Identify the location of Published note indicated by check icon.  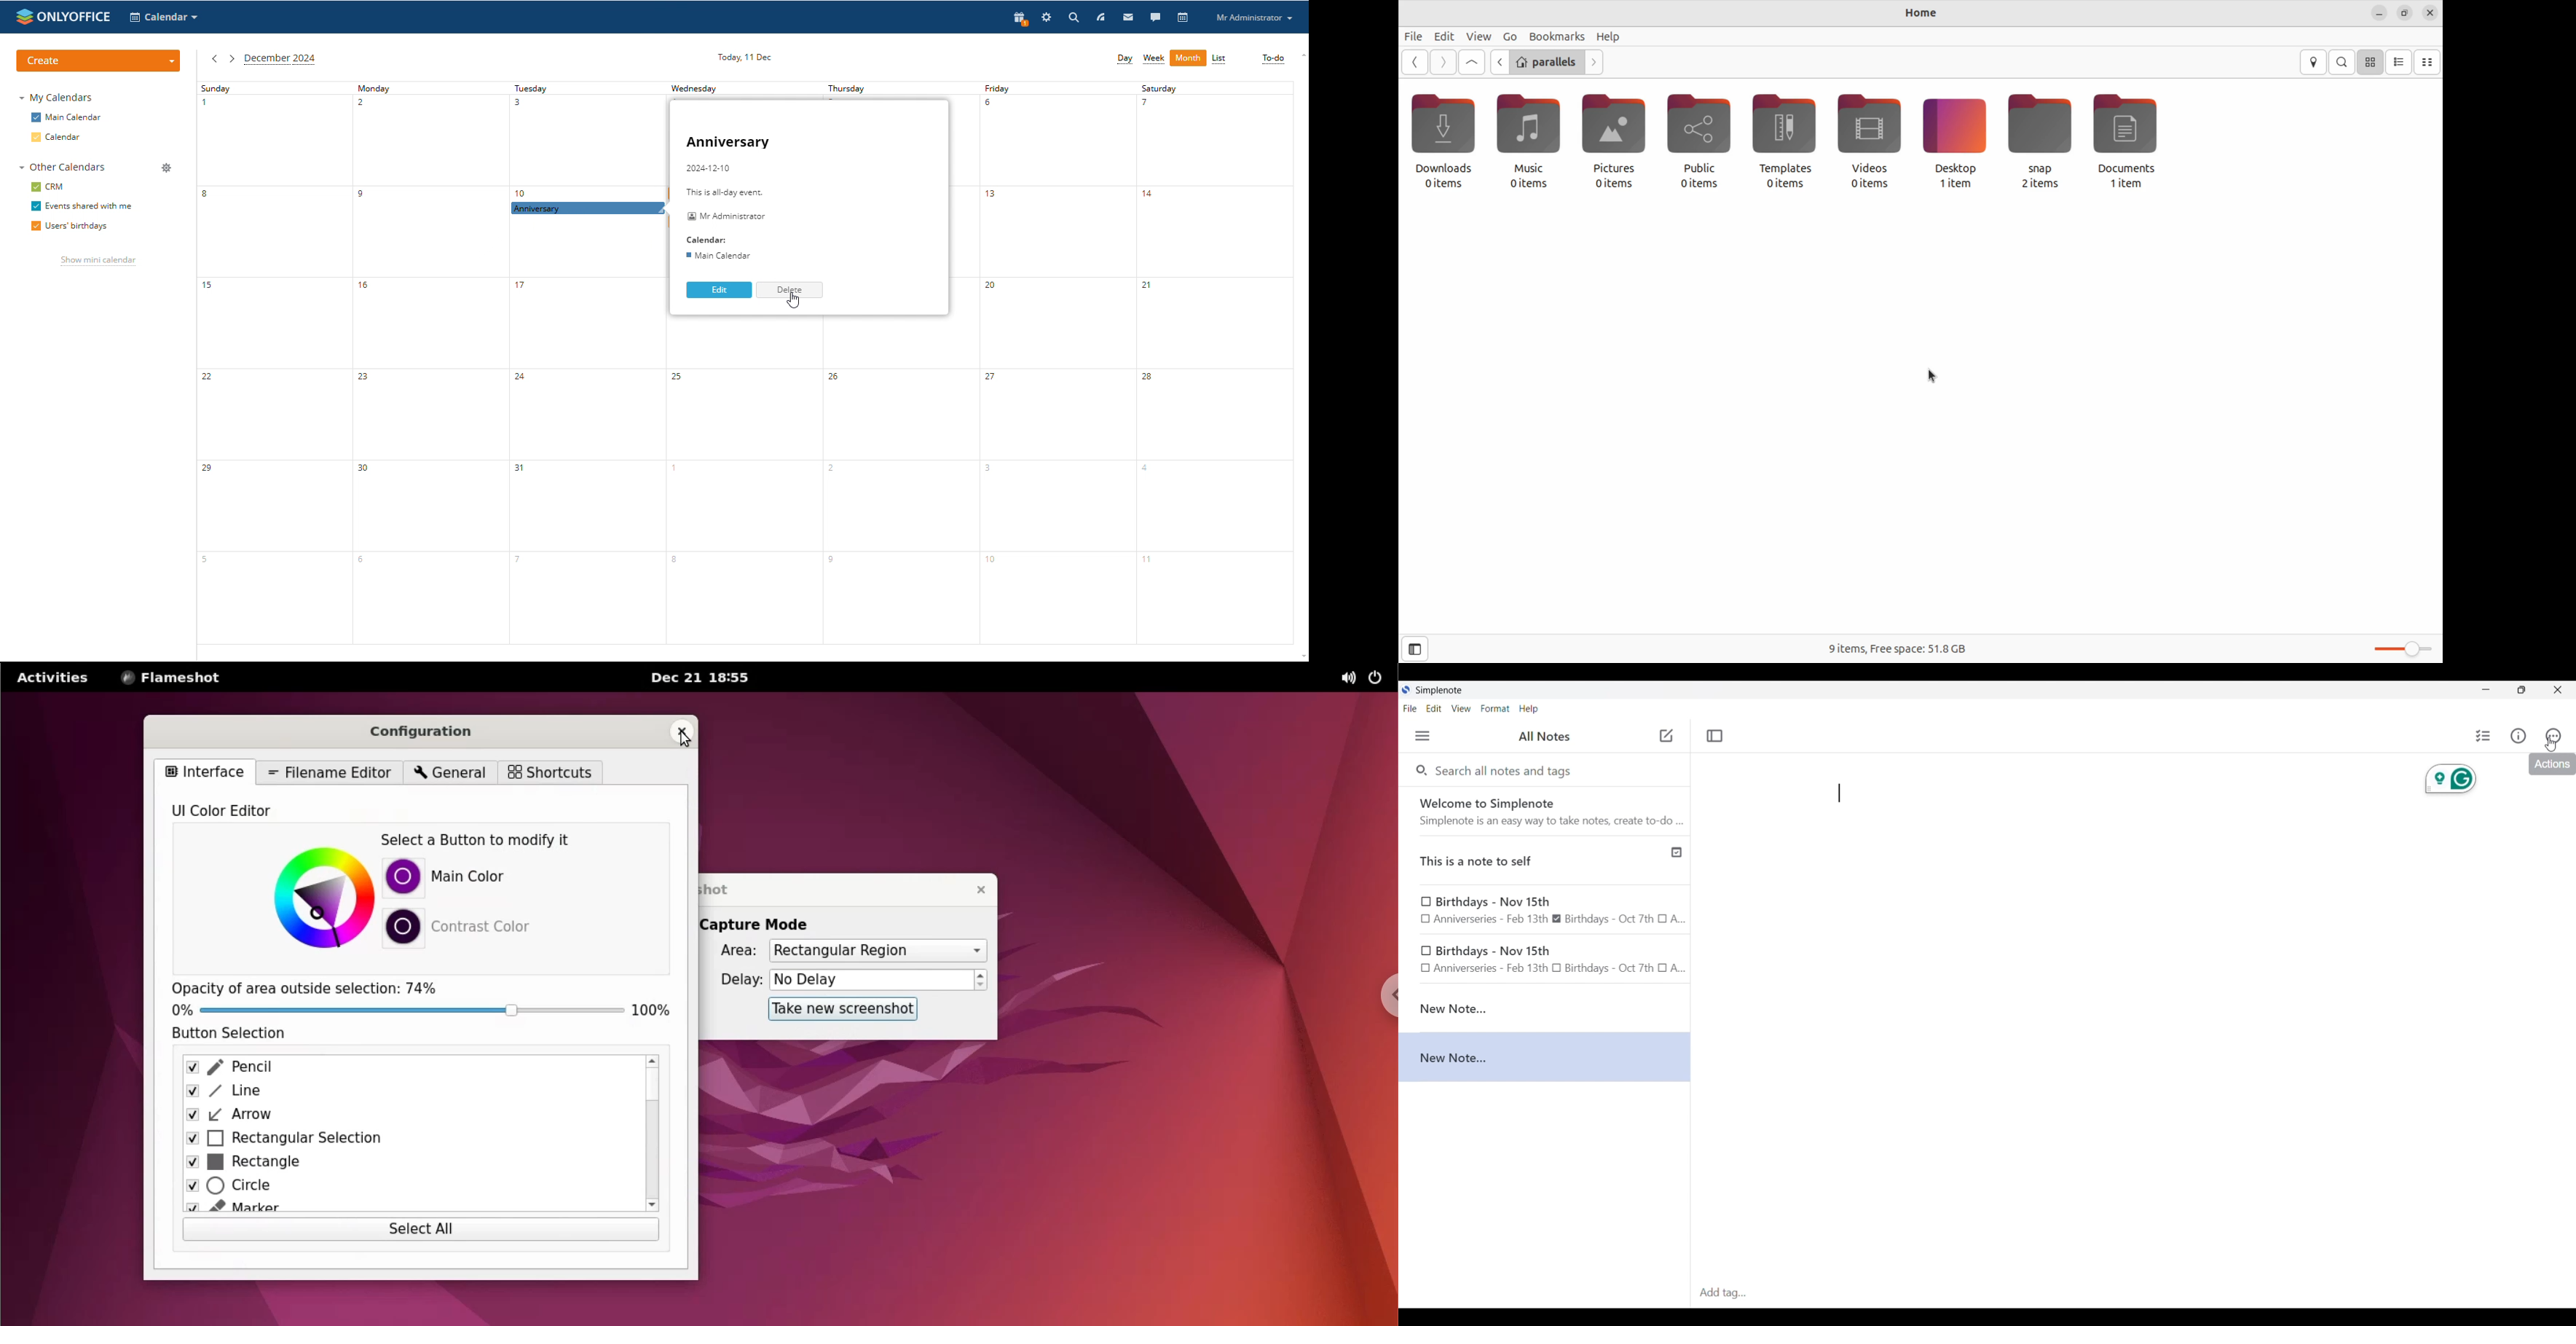
(1546, 861).